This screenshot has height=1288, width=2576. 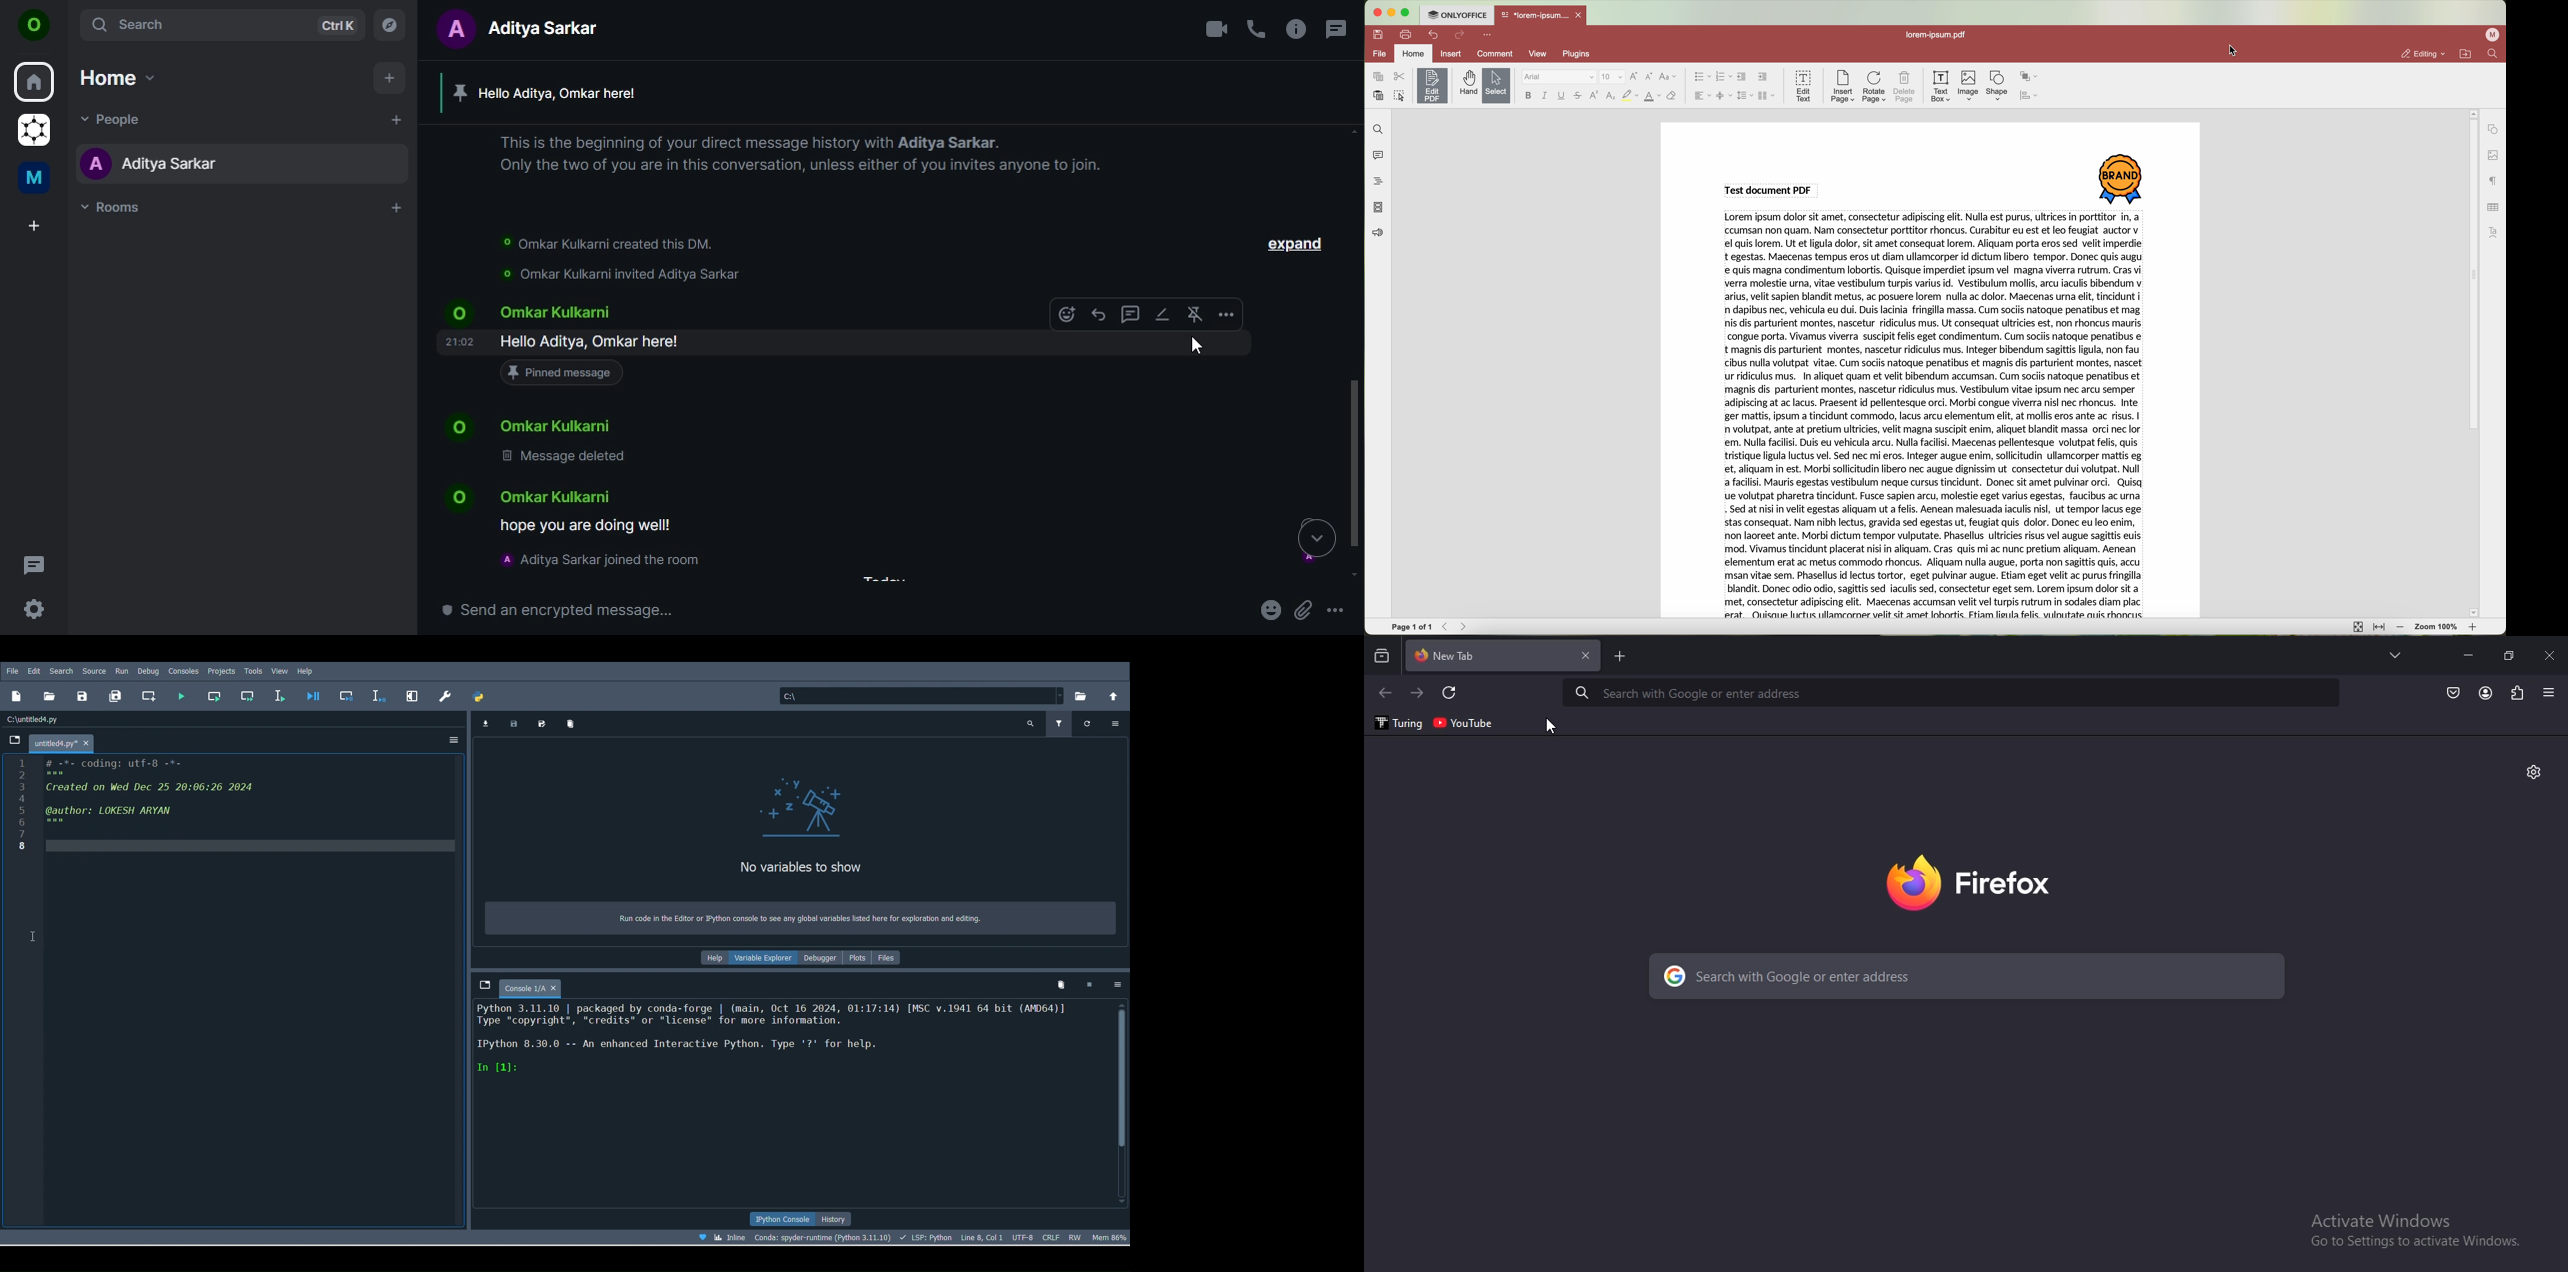 What do you see at coordinates (349, 695) in the screenshot?
I see `Debug cell` at bounding box center [349, 695].